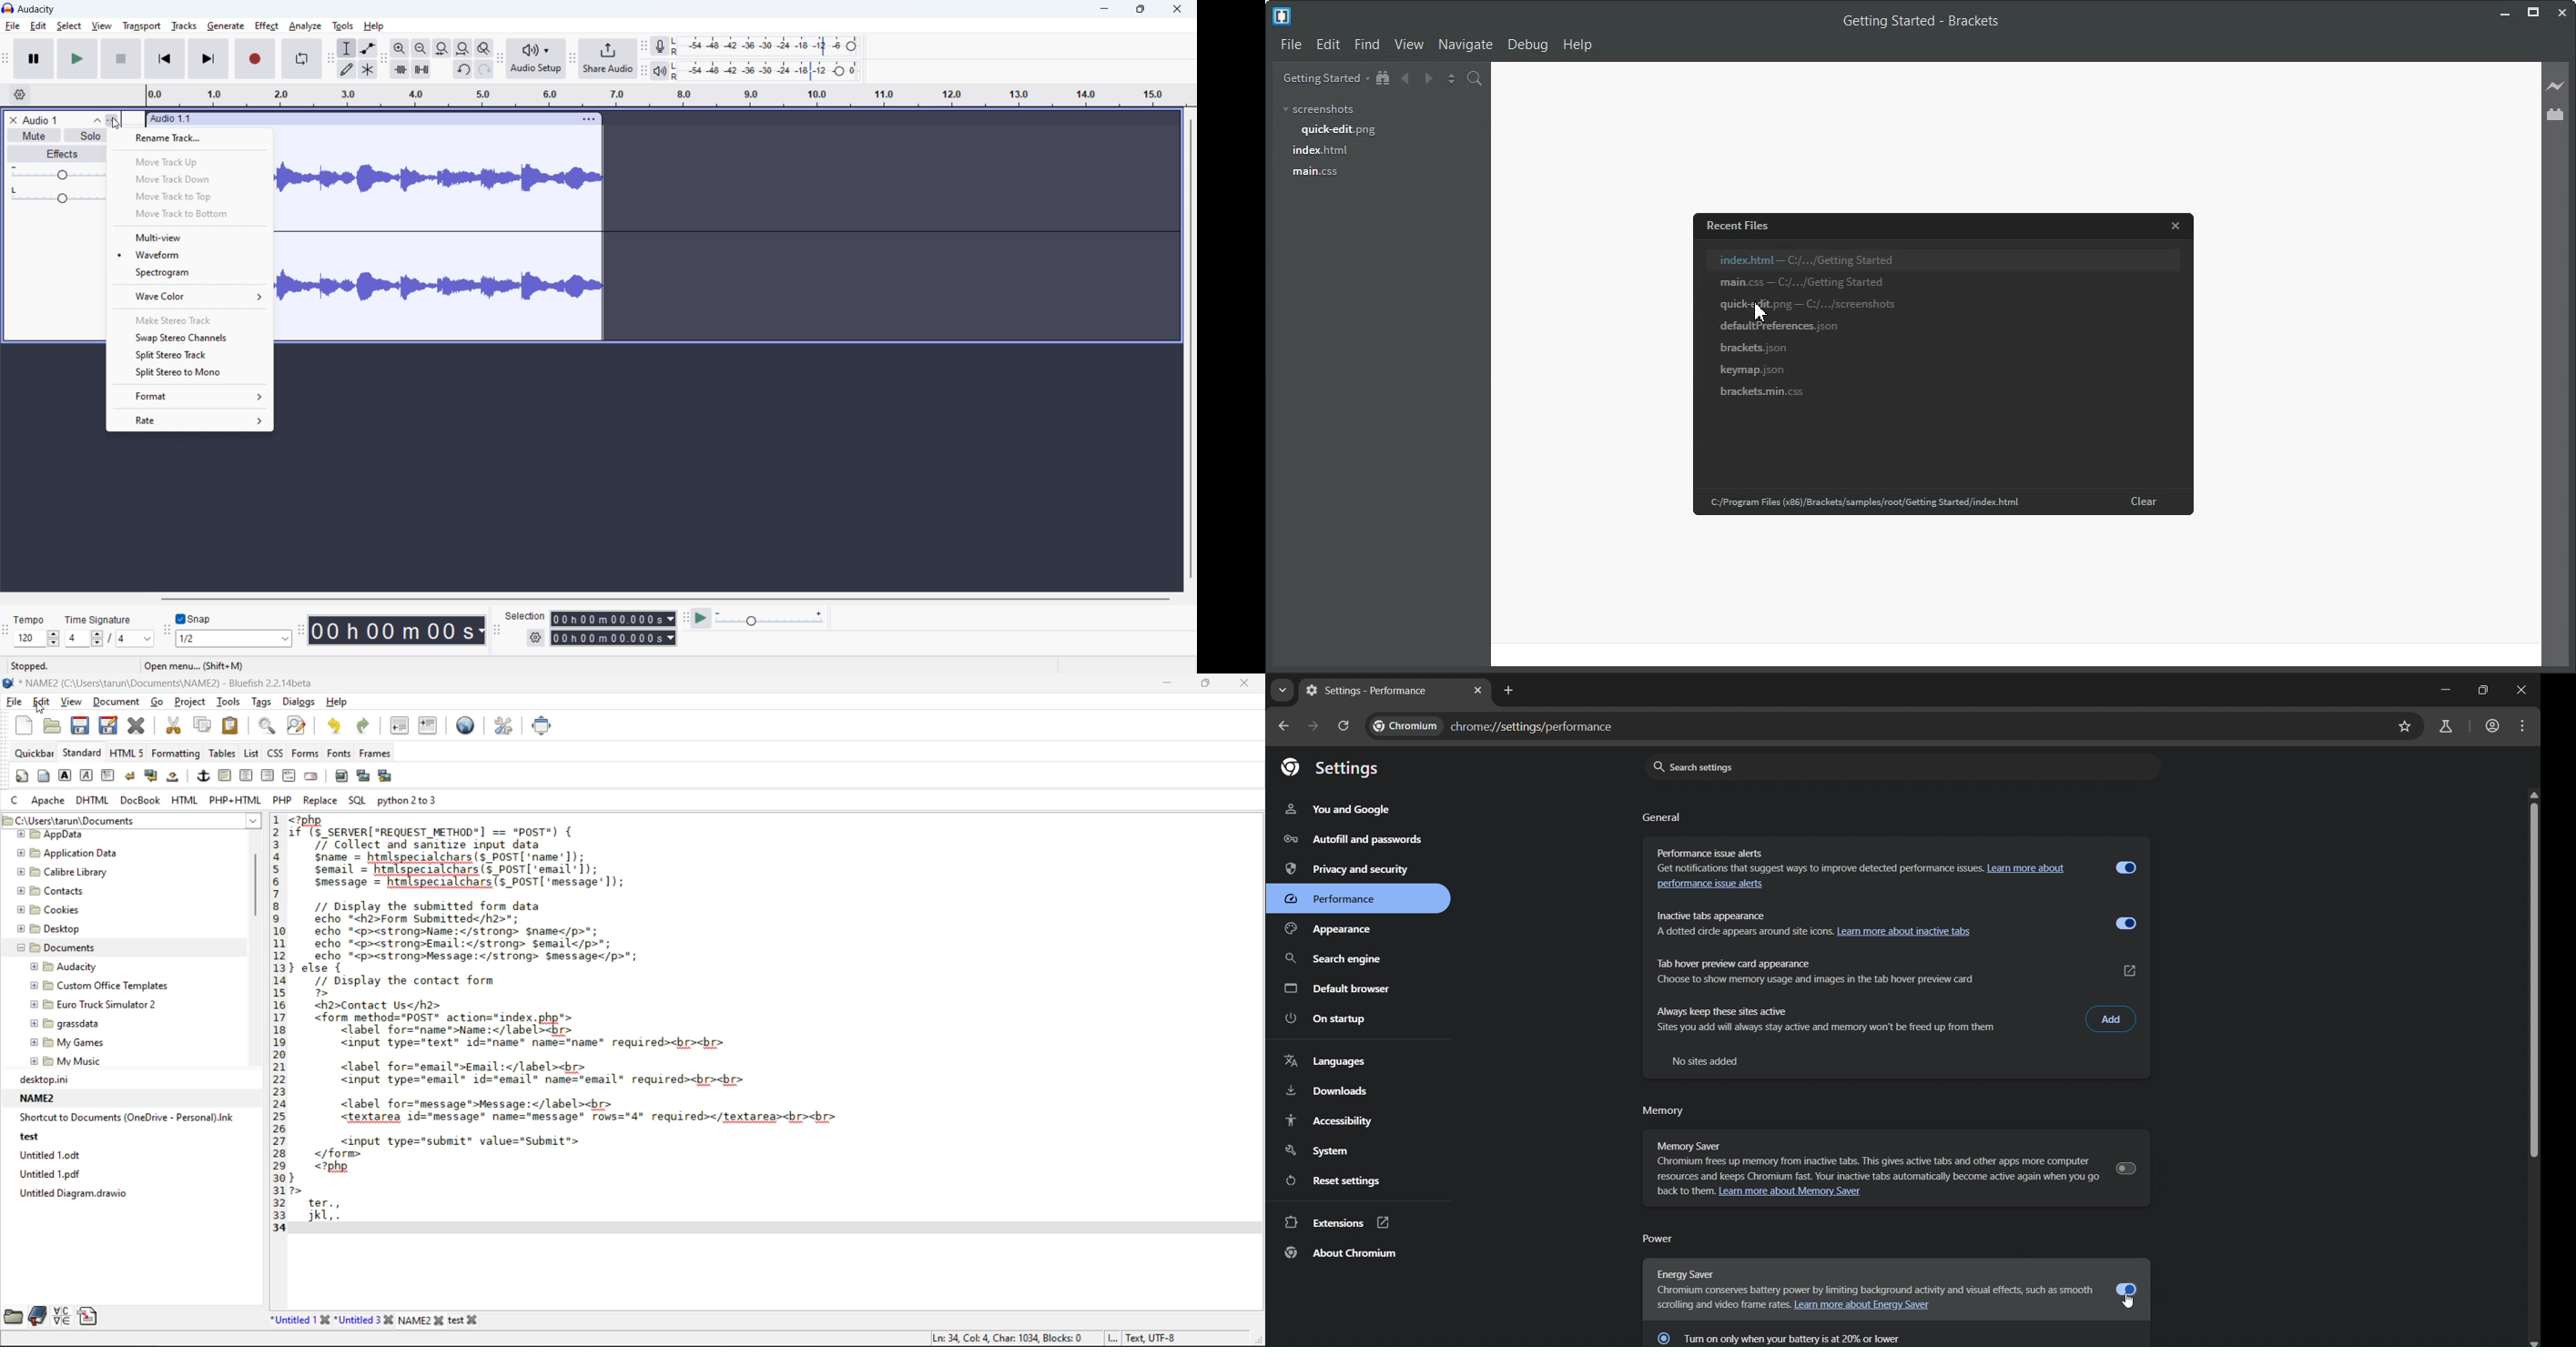  What do you see at coordinates (53, 725) in the screenshot?
I see `open` at bounding box center [53, 725].